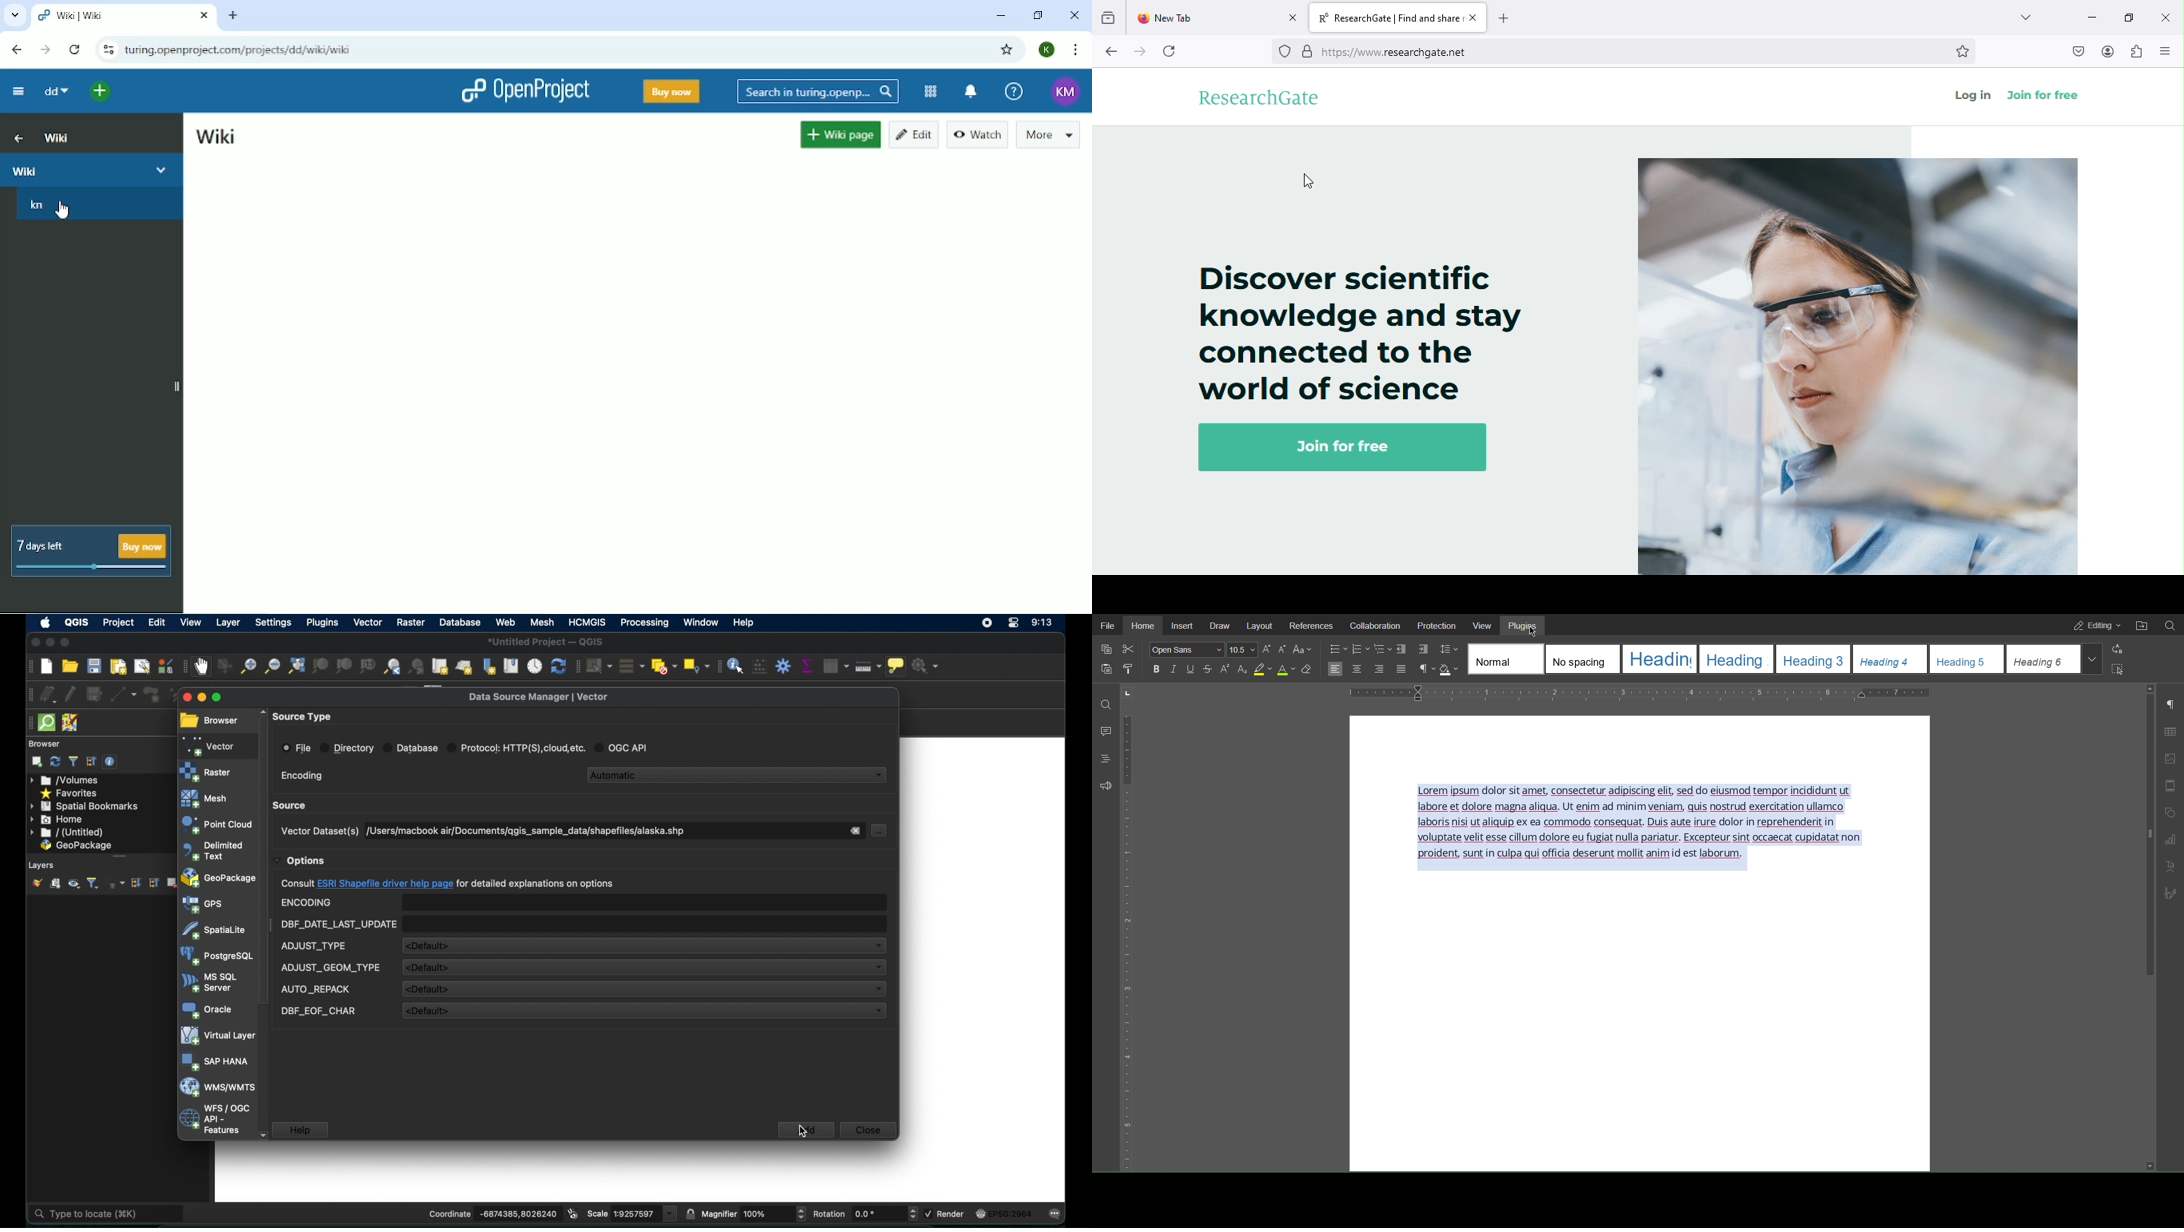 The width and height of the screenshot is (2184, 1232). What do you see at coordinates (2145, 836) in the screenshot?
I see `slider` at bounding box center [2145, 836].